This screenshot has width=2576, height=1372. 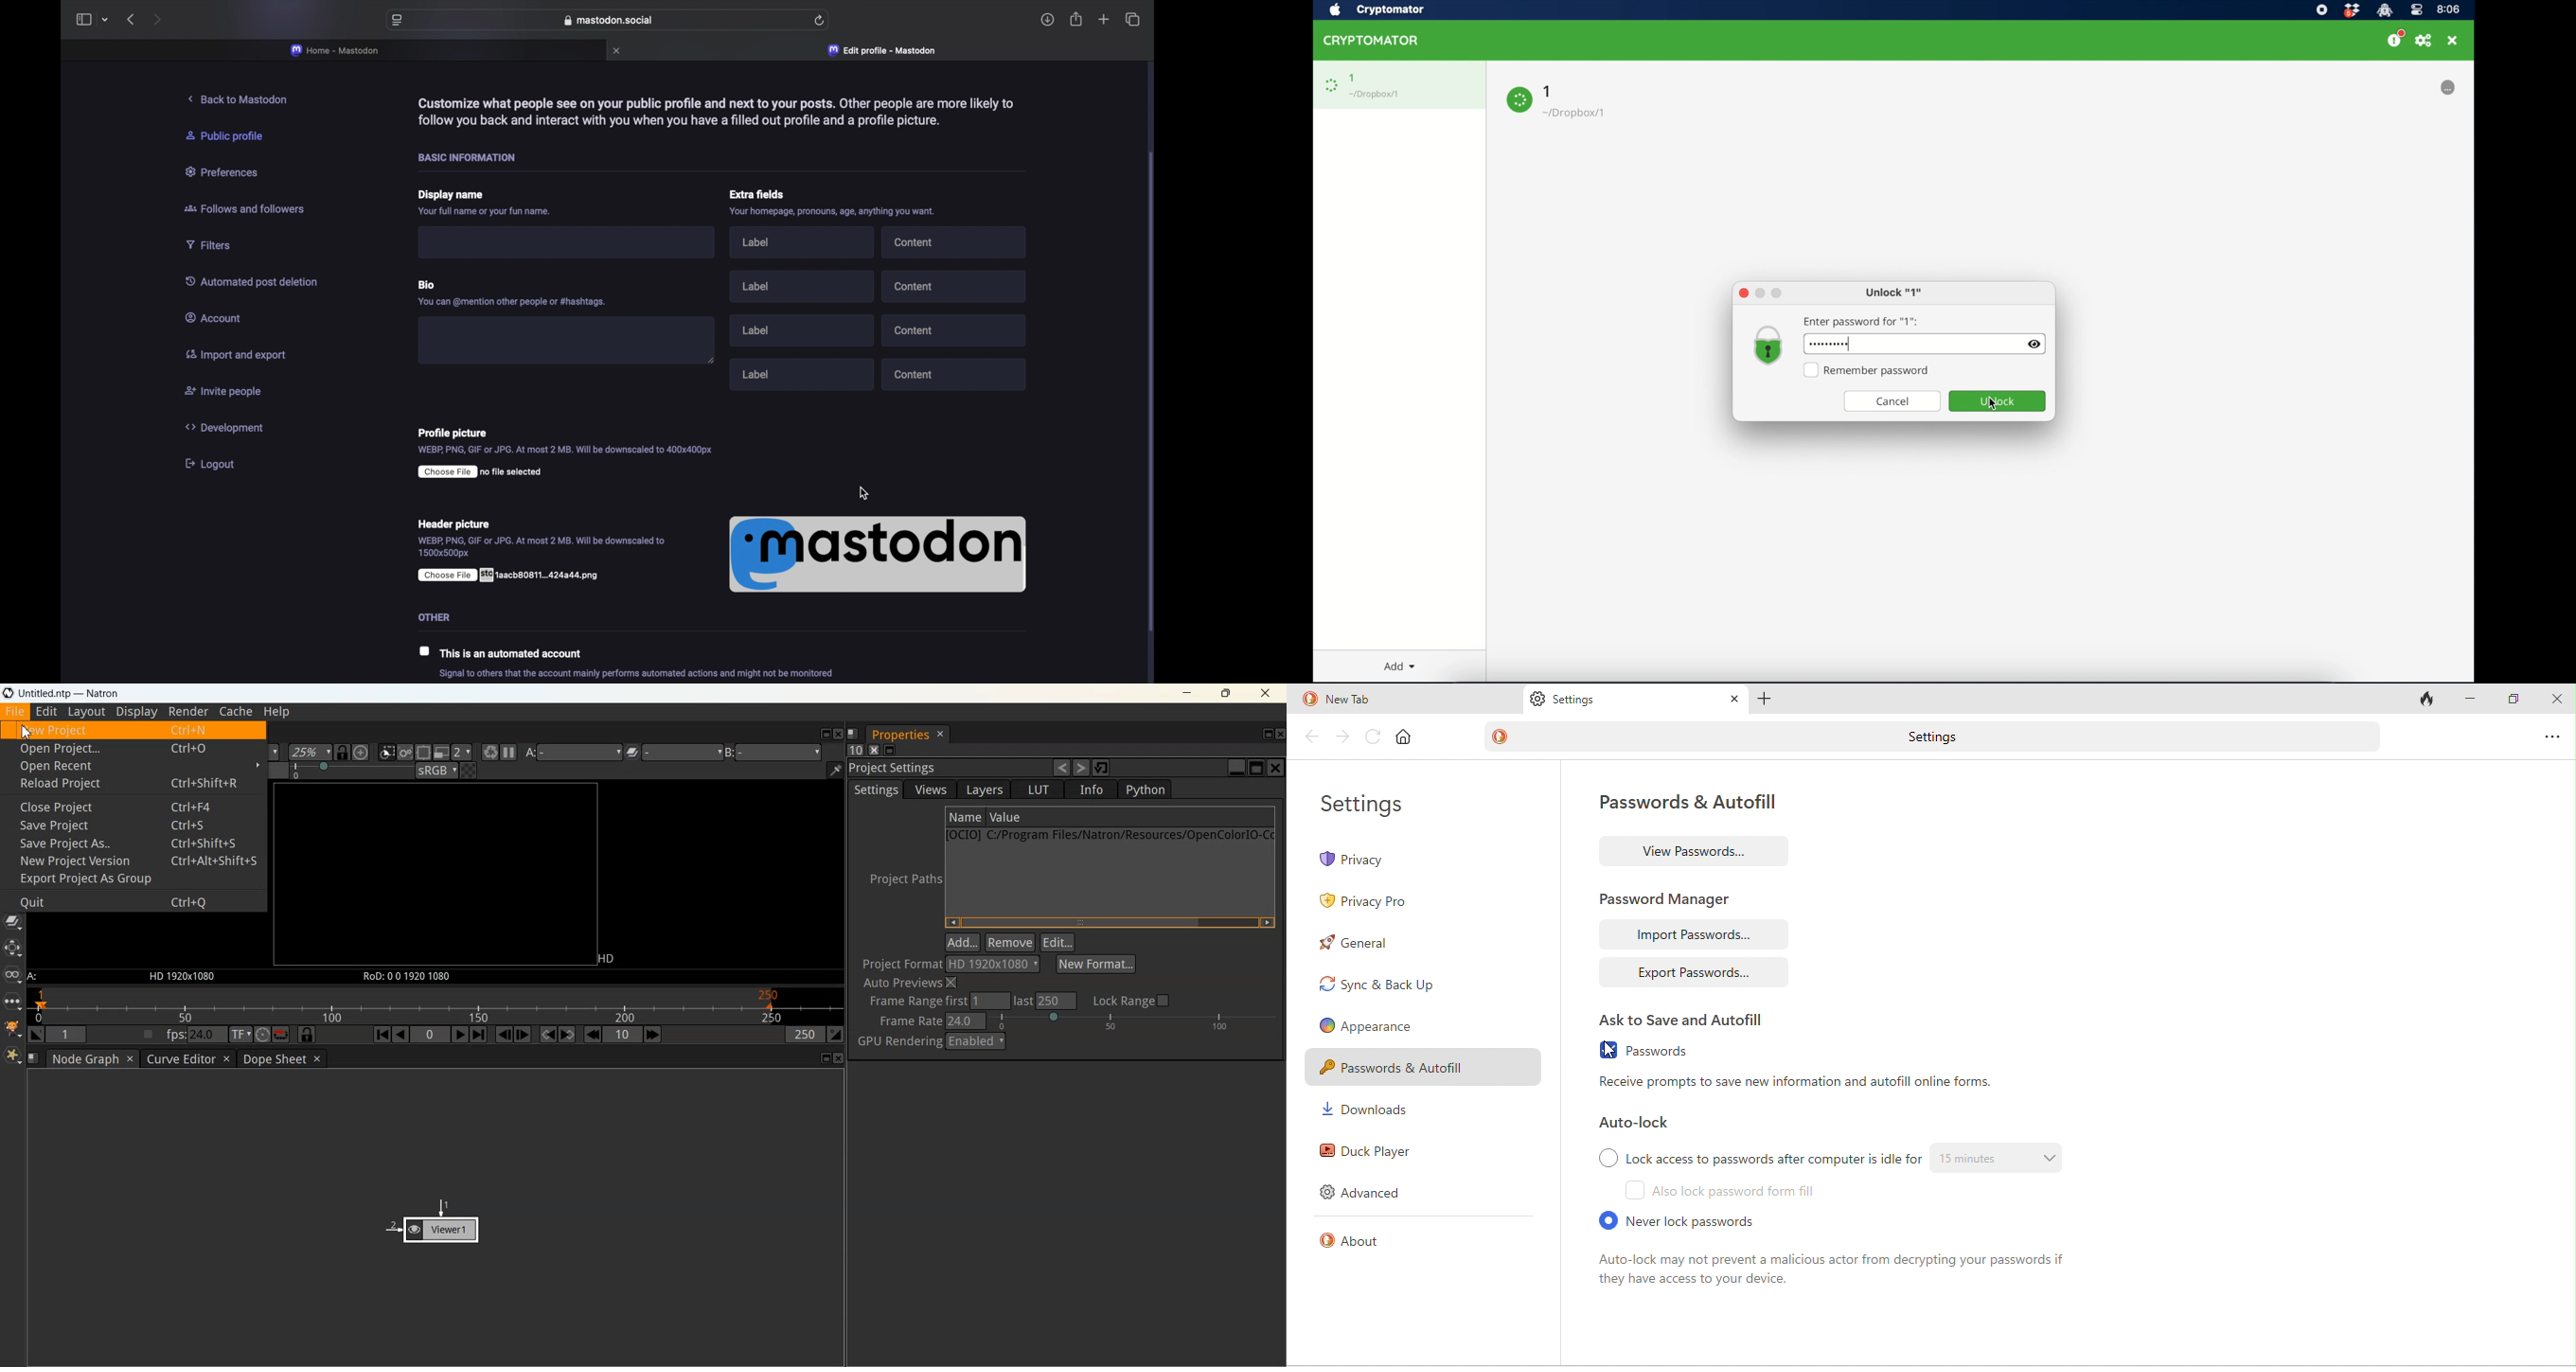 I want to click on view passwords, so click(x=1701, y=848).